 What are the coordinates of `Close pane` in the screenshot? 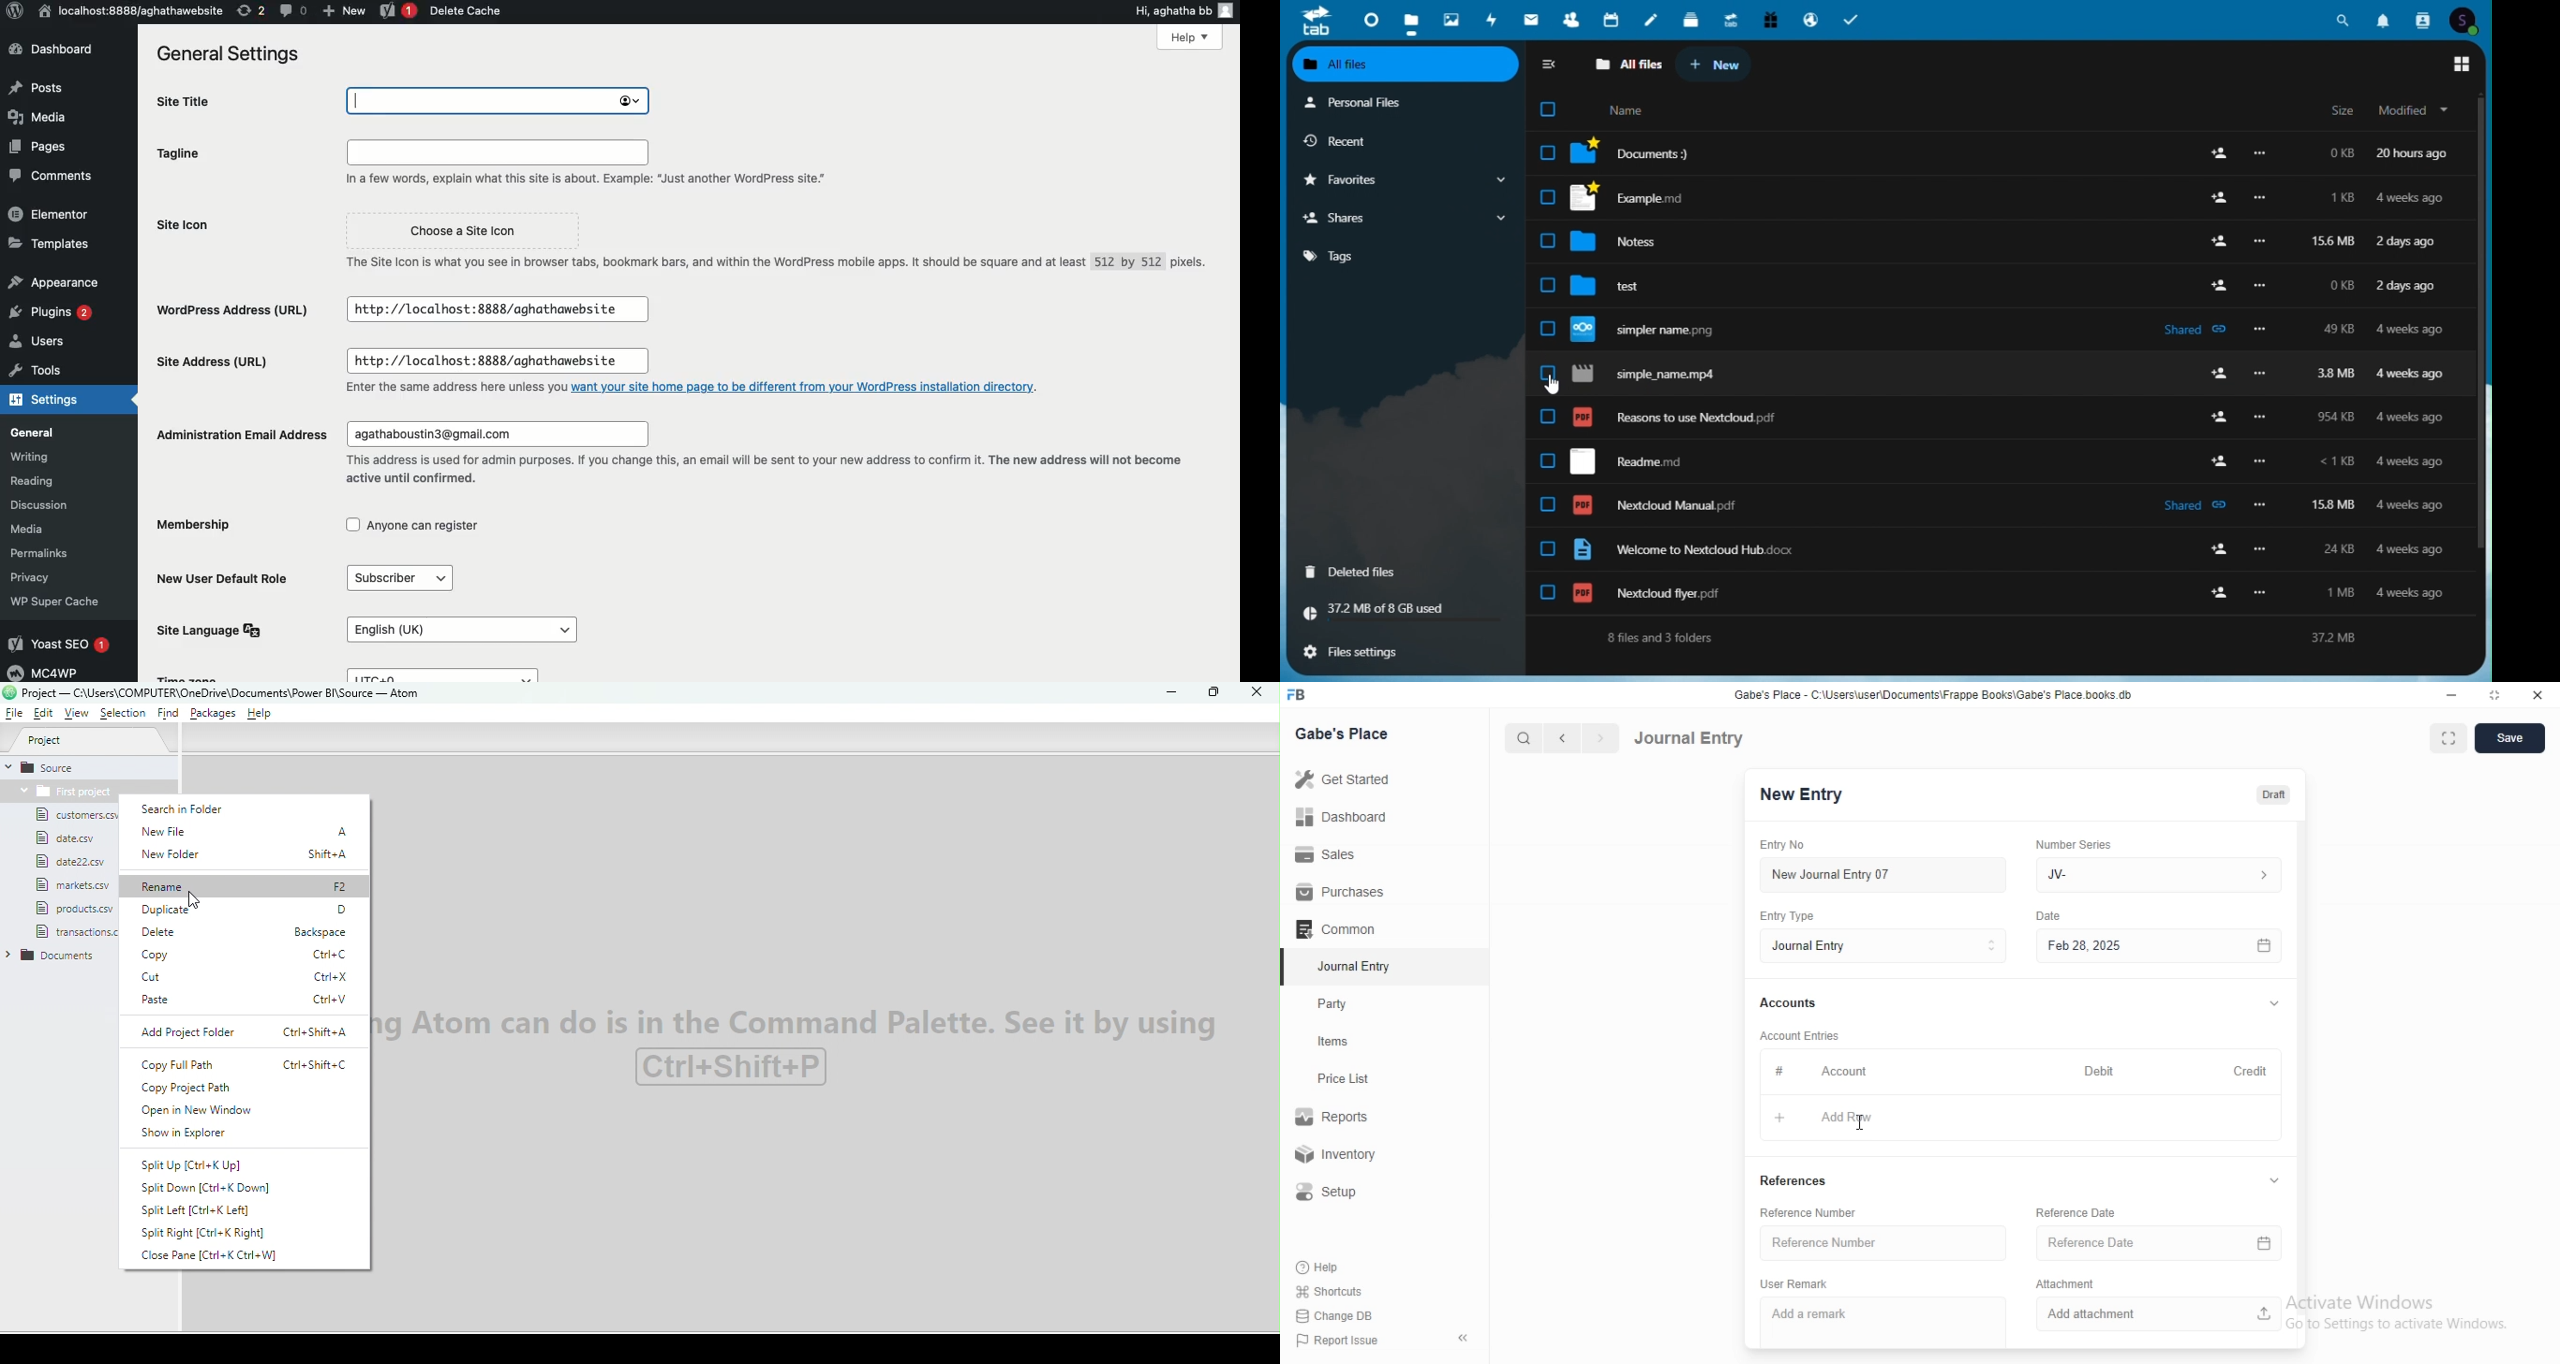 It's located at (217, 1256).